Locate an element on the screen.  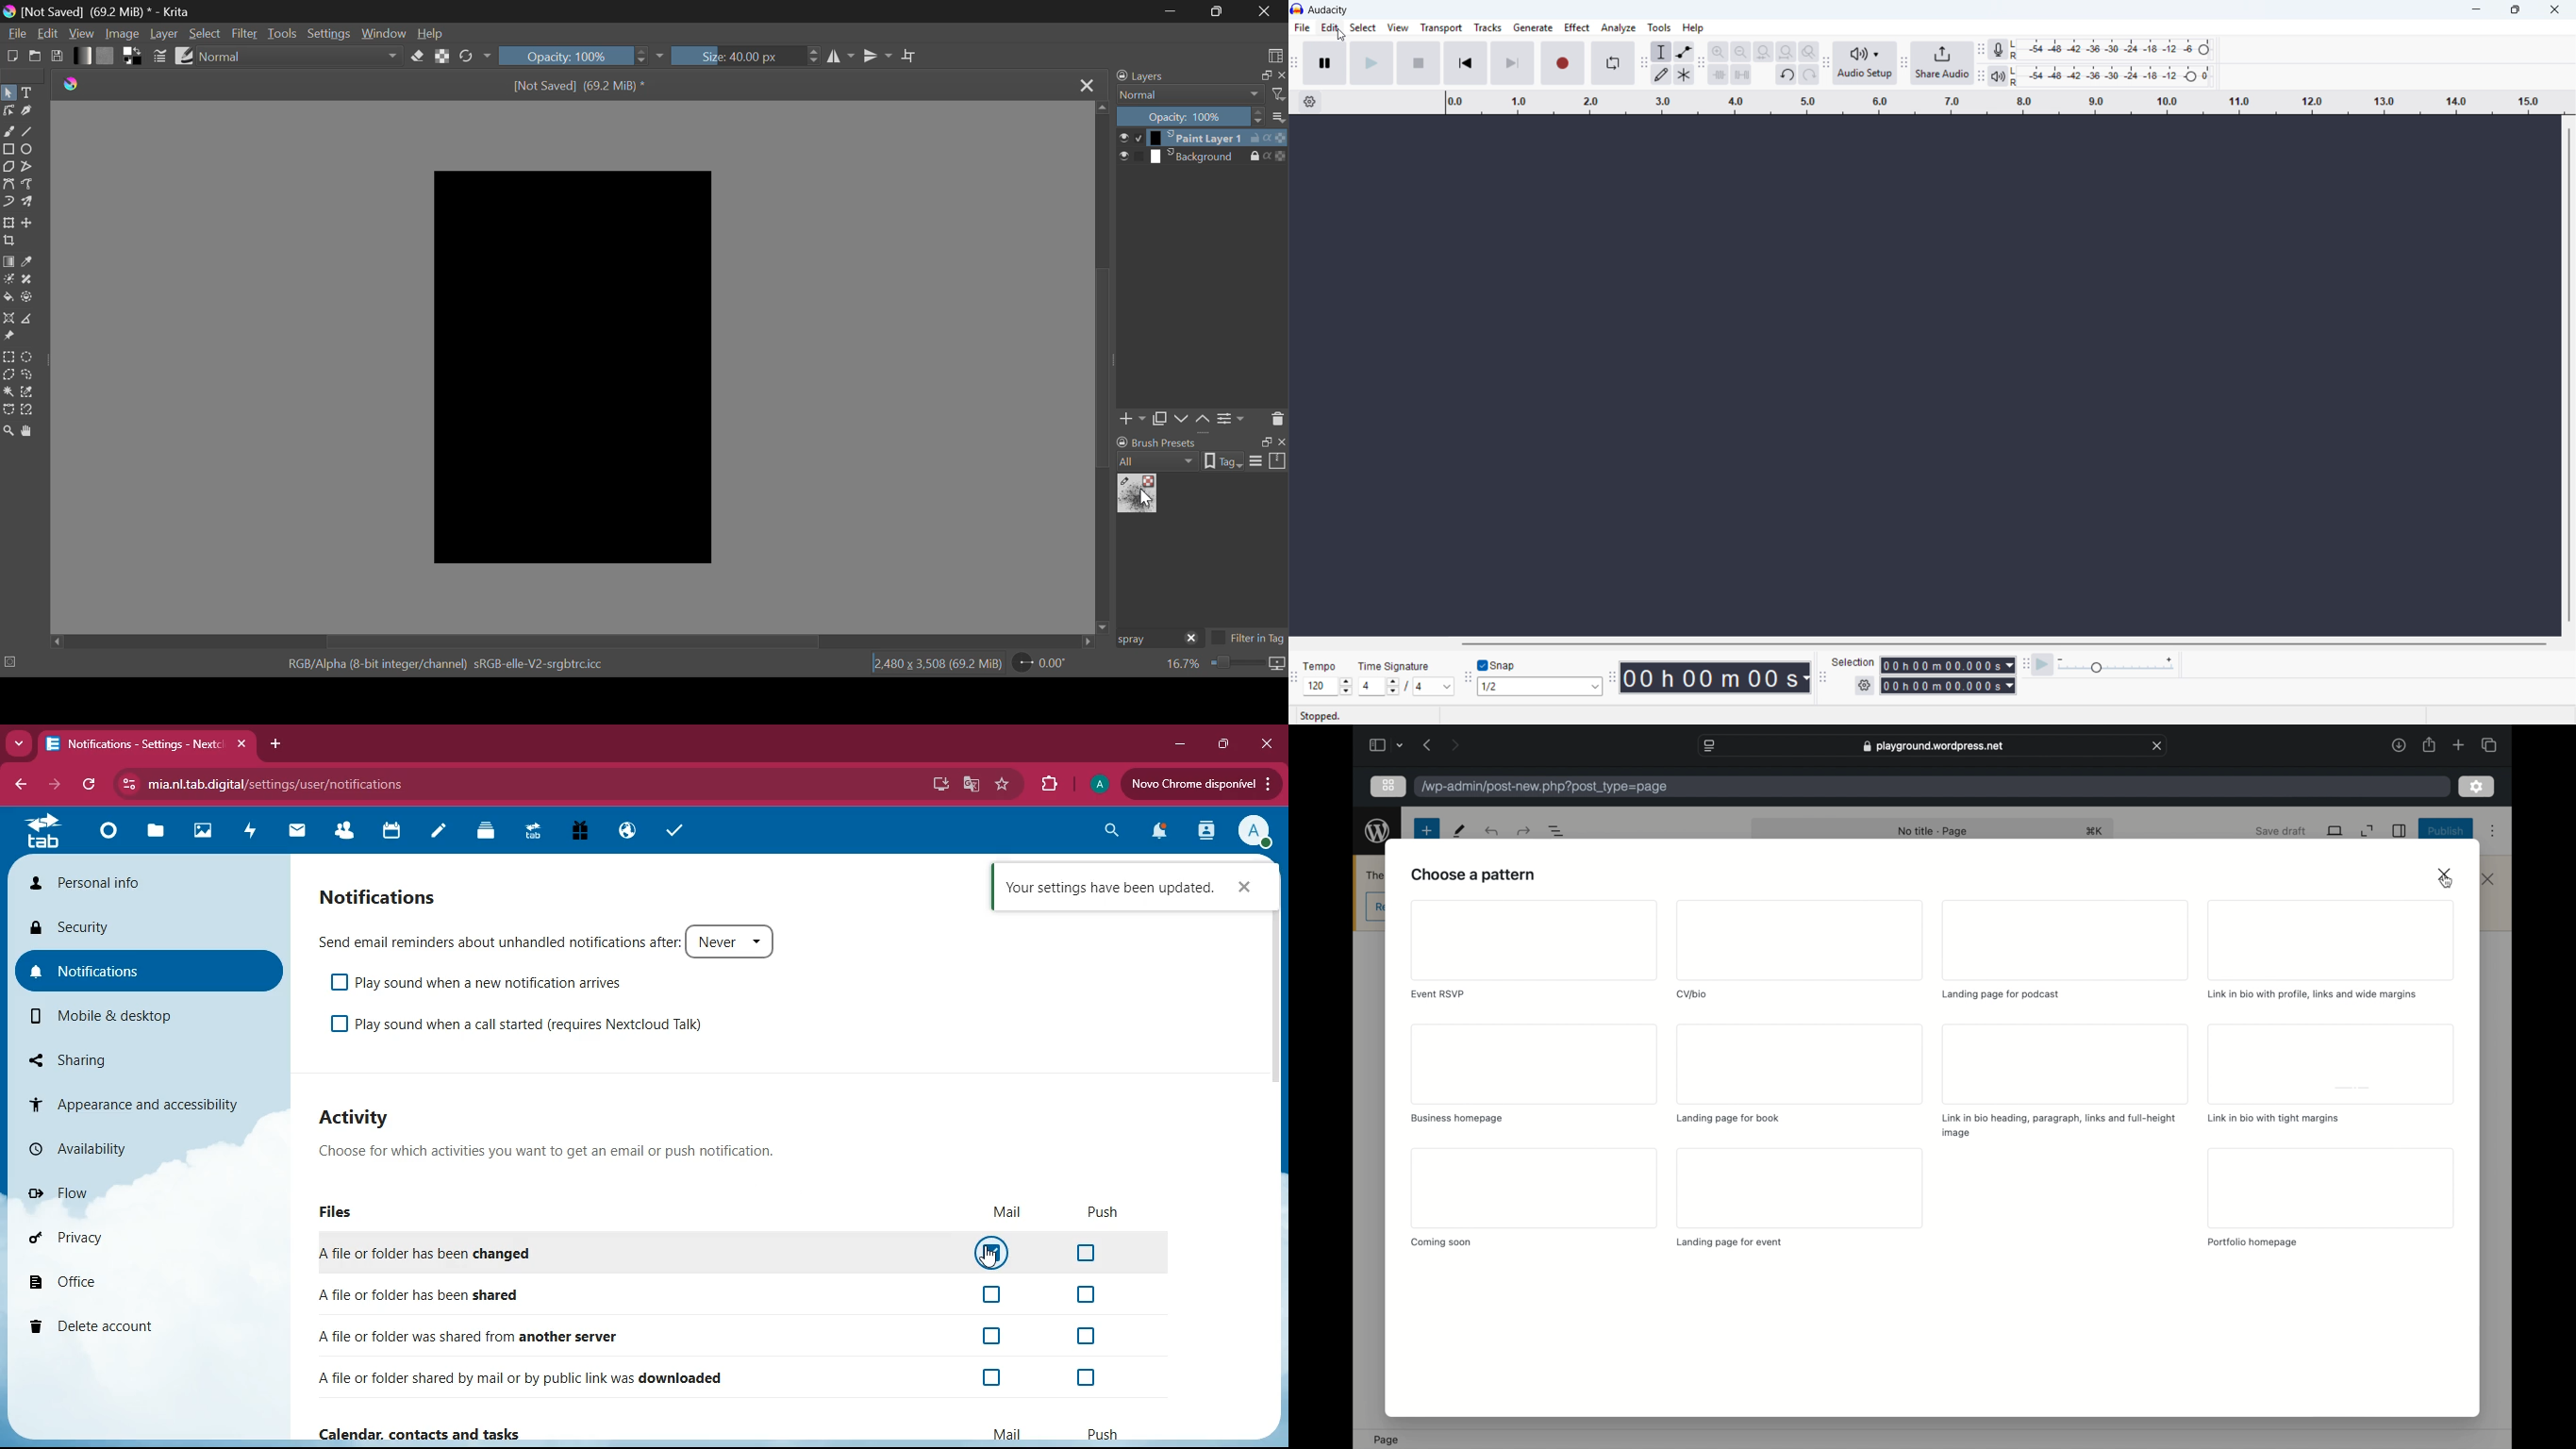
wordpress address is located at coordinates (1546, 788).